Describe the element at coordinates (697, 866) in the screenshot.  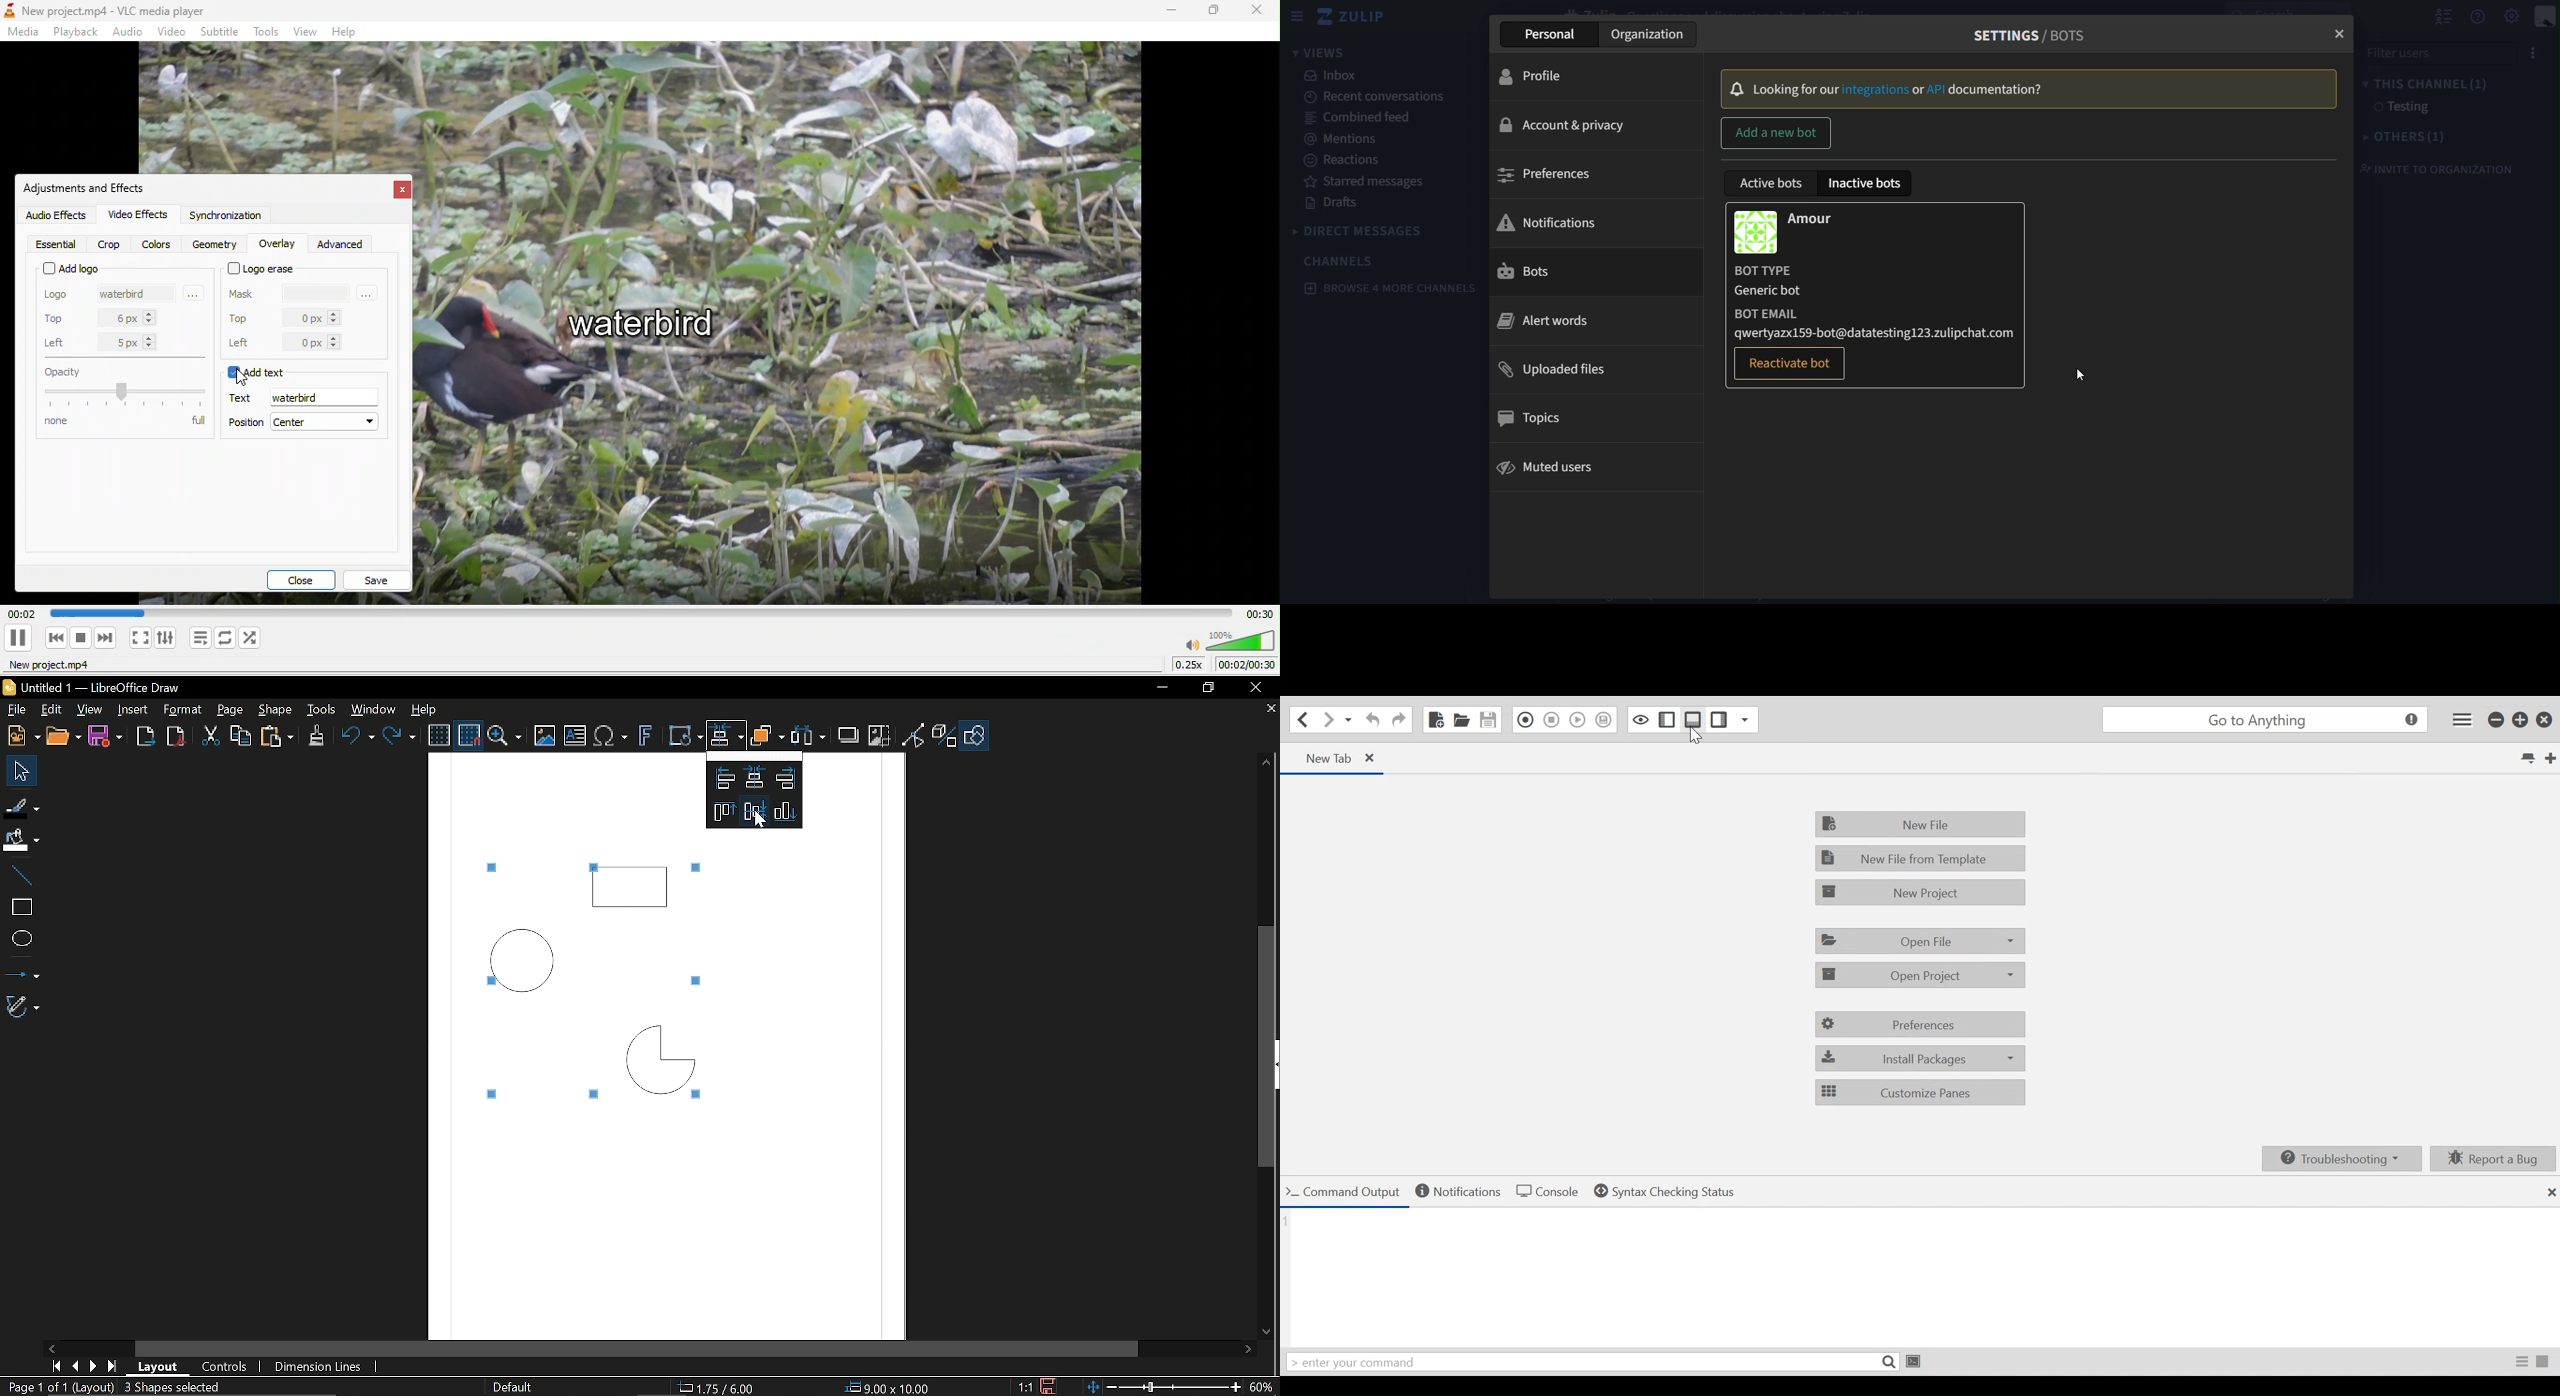
I see `Tiny square marked around the selected objects` at that location.